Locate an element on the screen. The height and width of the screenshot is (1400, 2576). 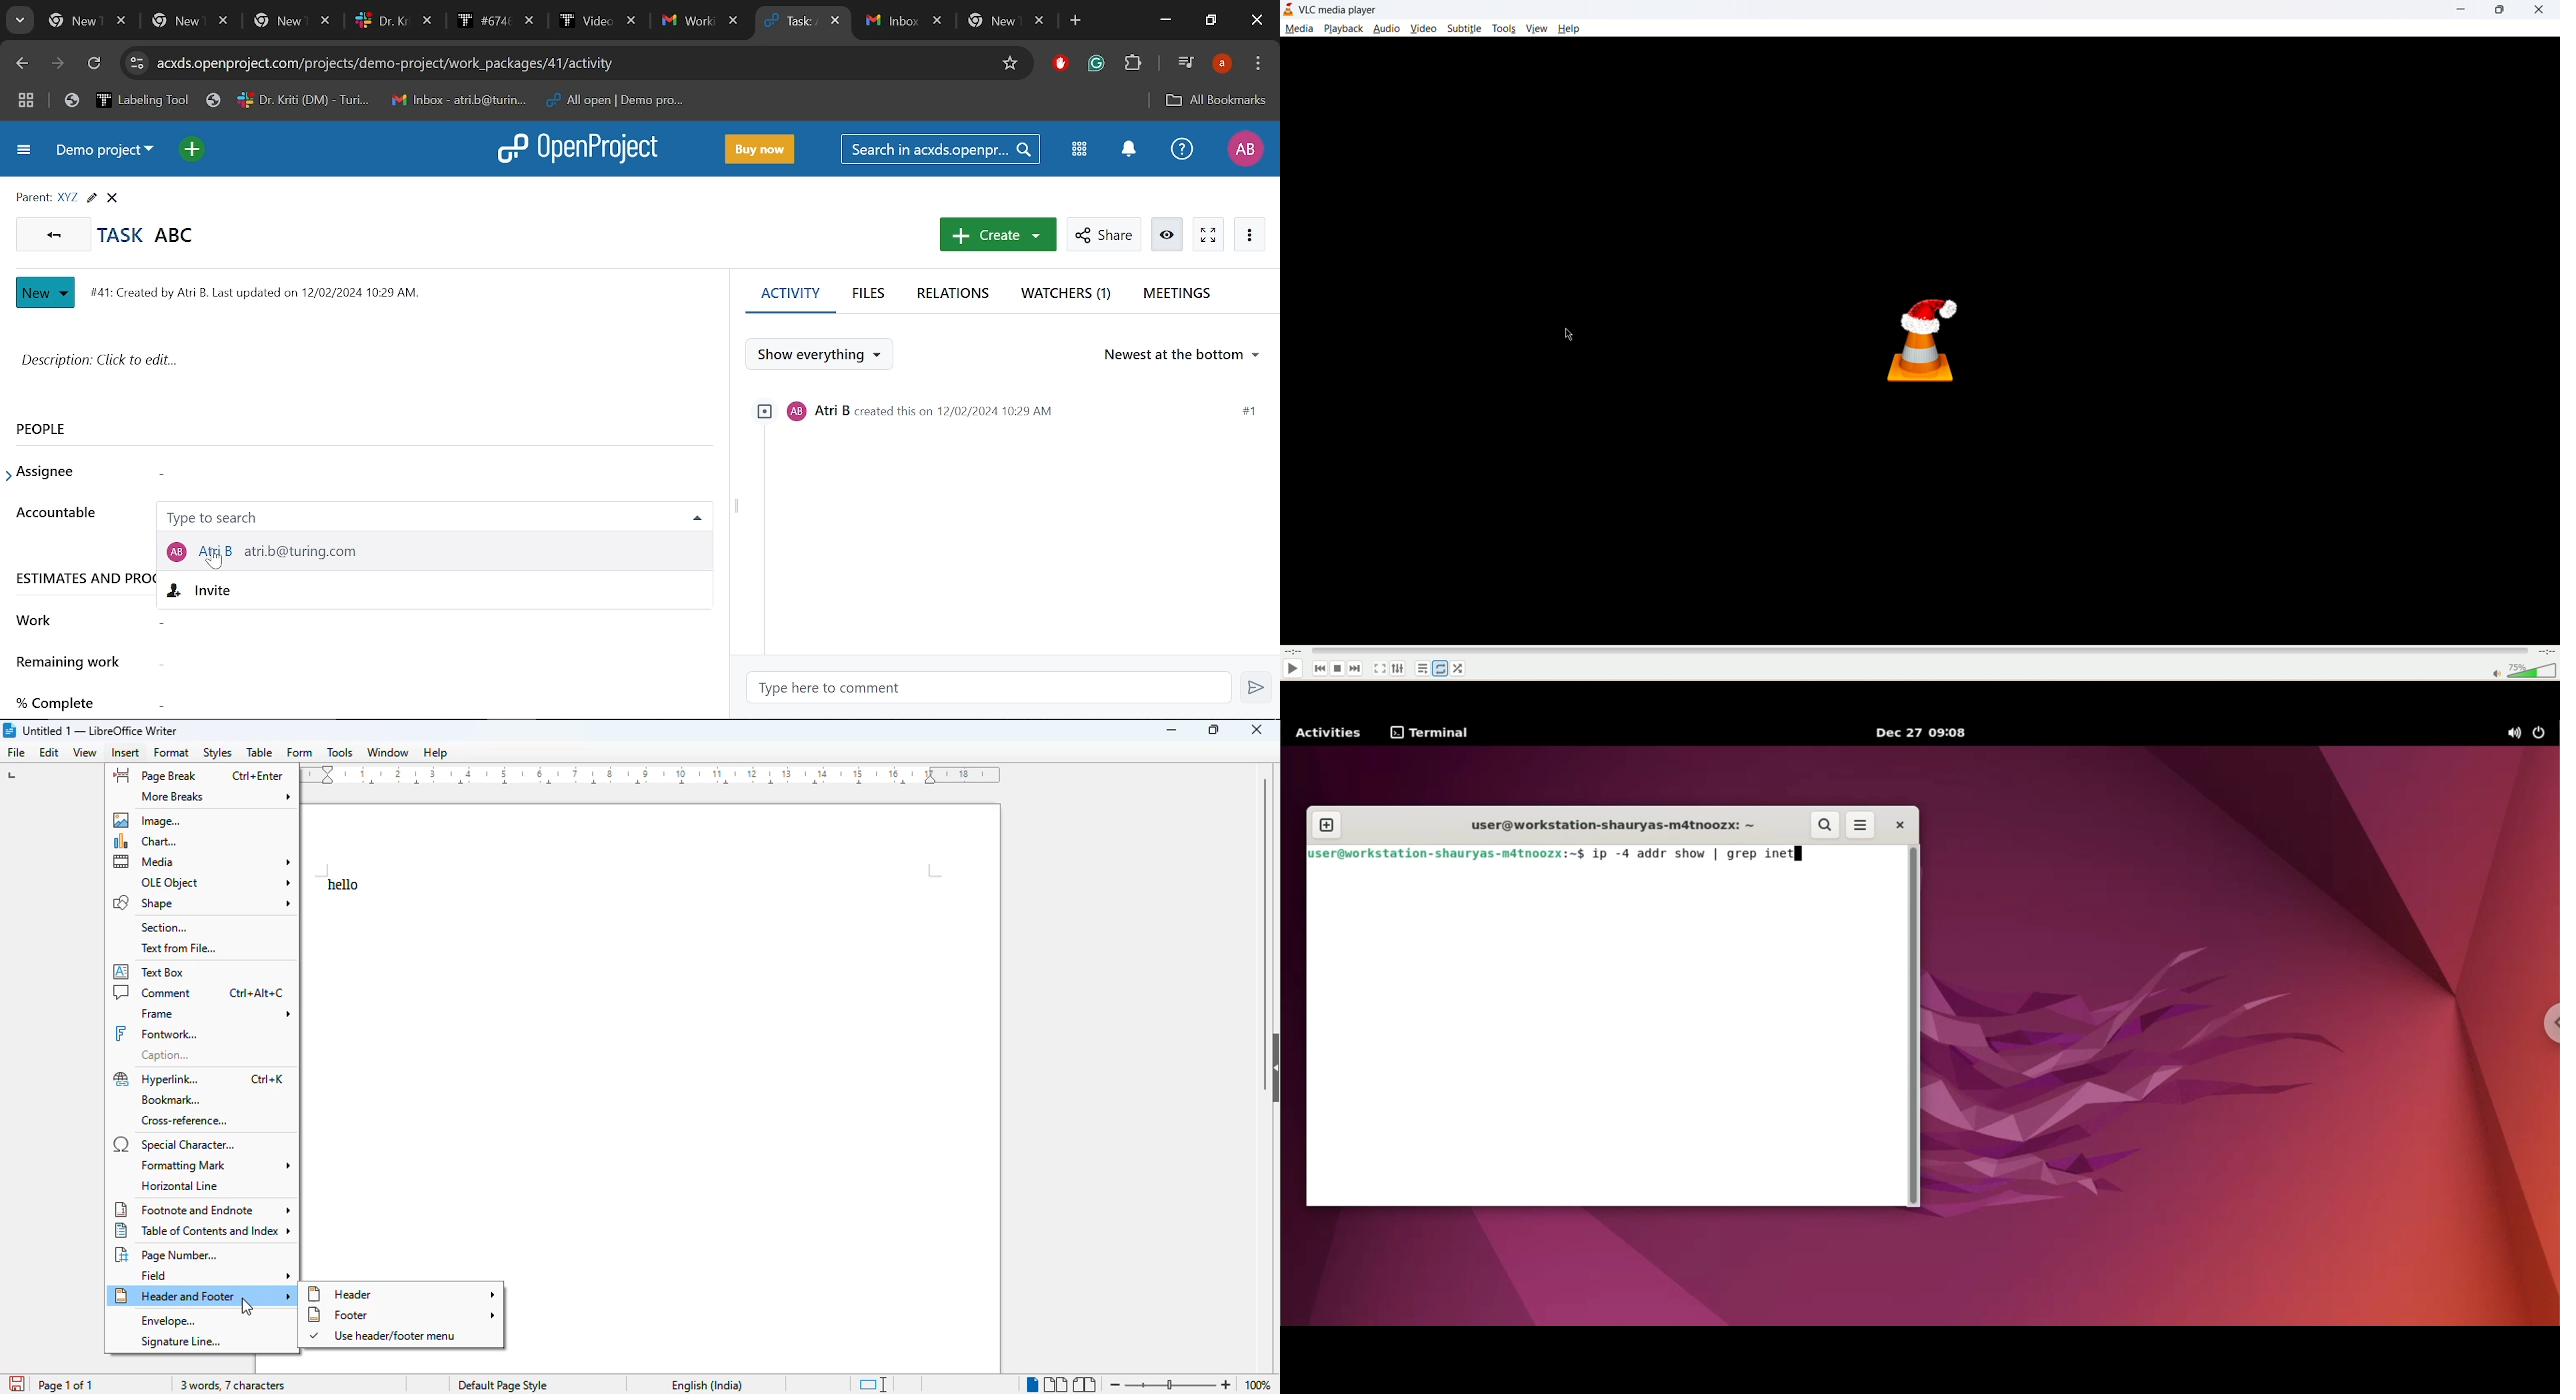
search  is located at coordinates (1825, 825).